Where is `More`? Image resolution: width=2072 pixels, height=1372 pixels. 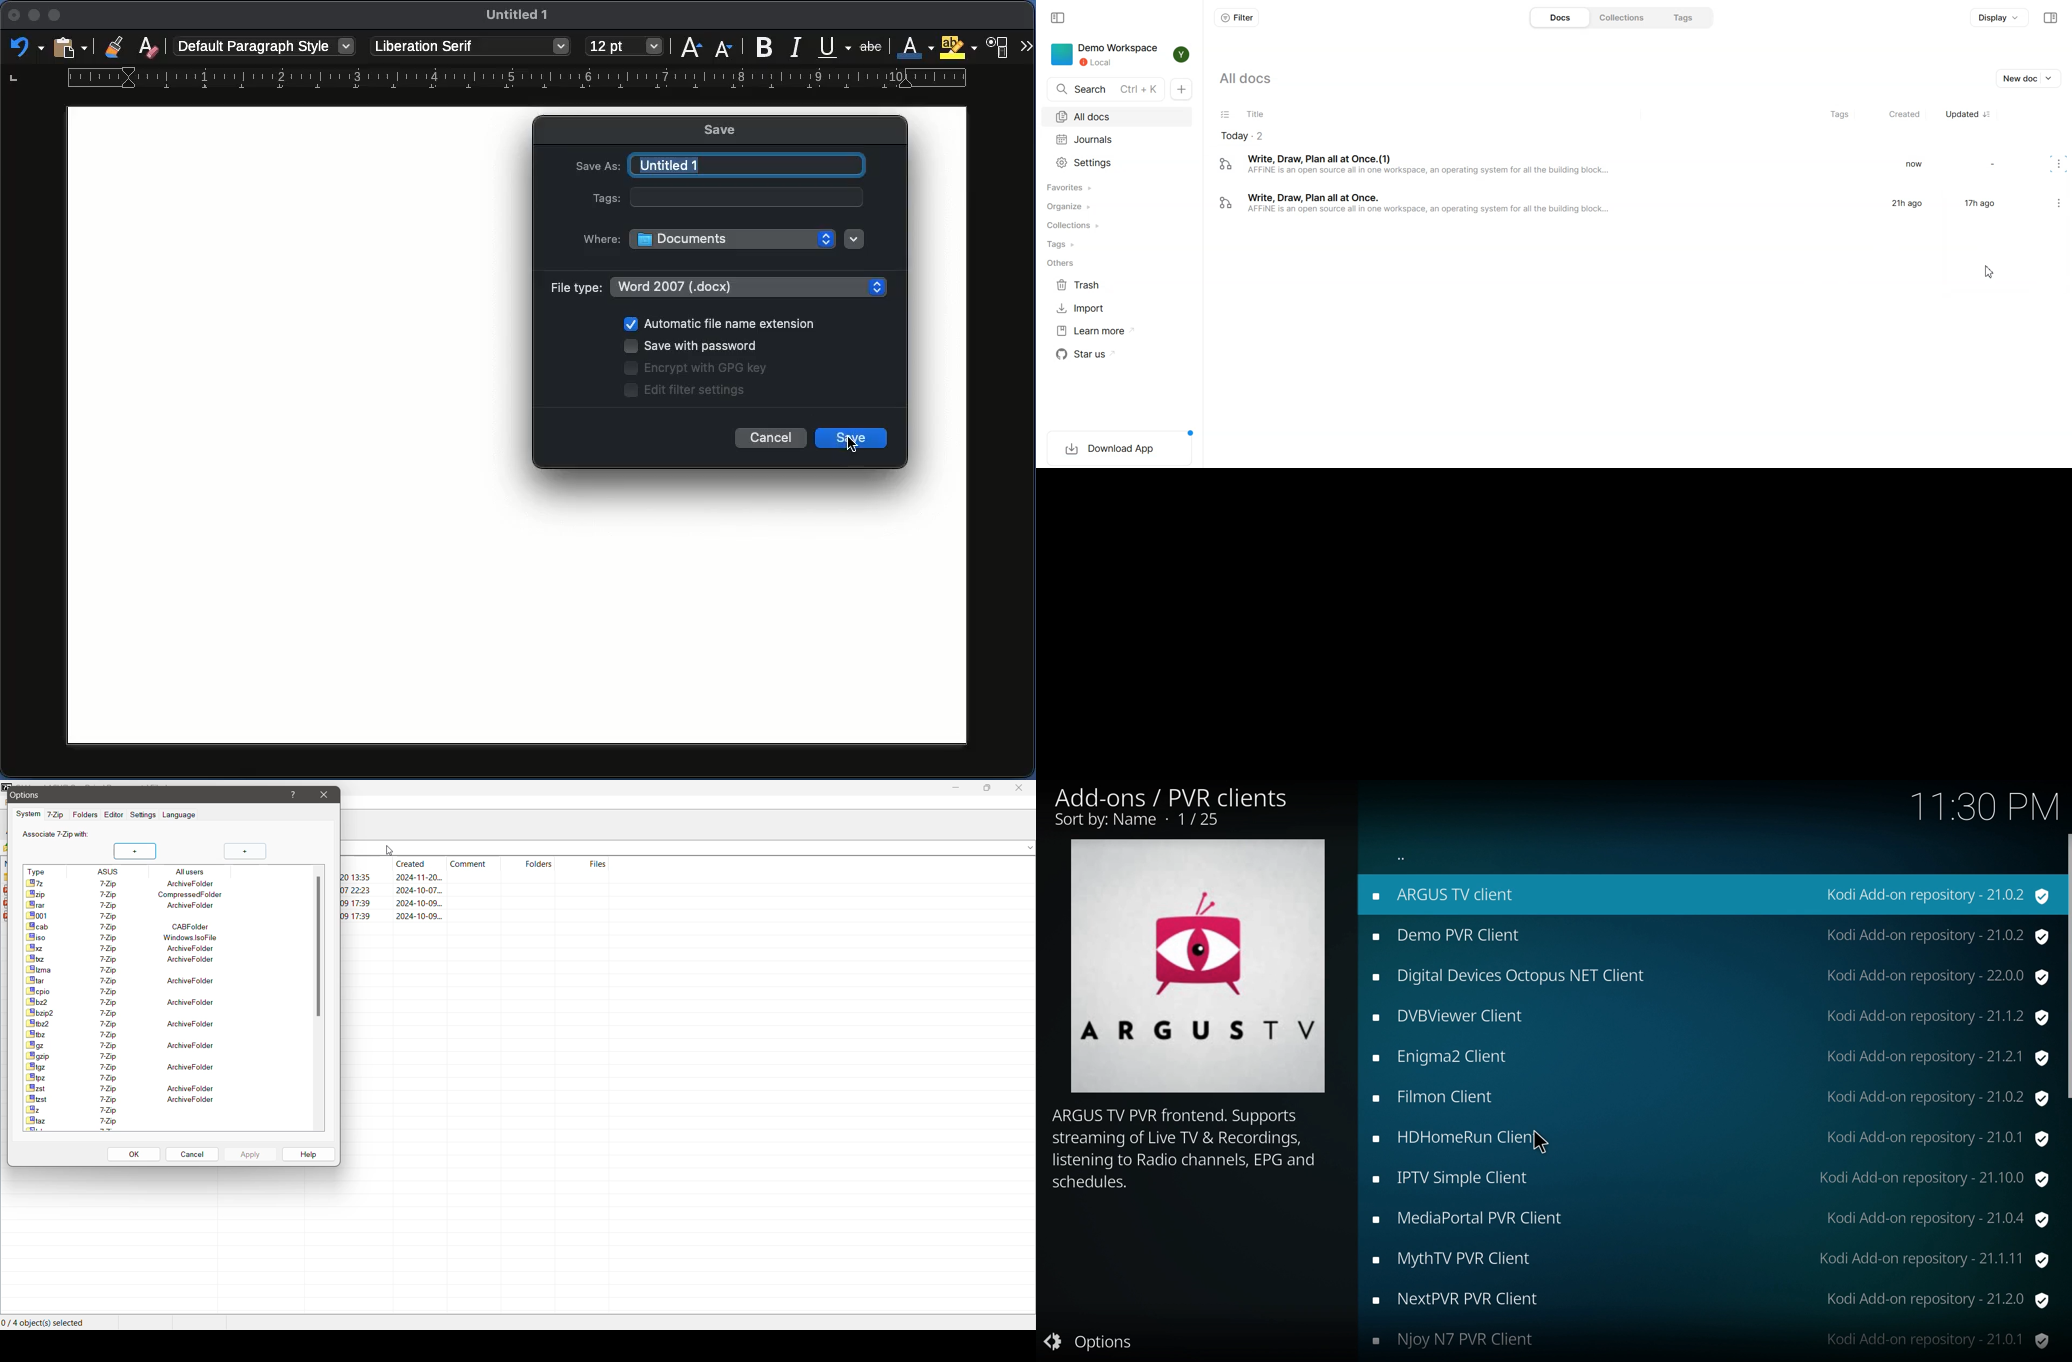 More is located at coordinates (1026, 47).